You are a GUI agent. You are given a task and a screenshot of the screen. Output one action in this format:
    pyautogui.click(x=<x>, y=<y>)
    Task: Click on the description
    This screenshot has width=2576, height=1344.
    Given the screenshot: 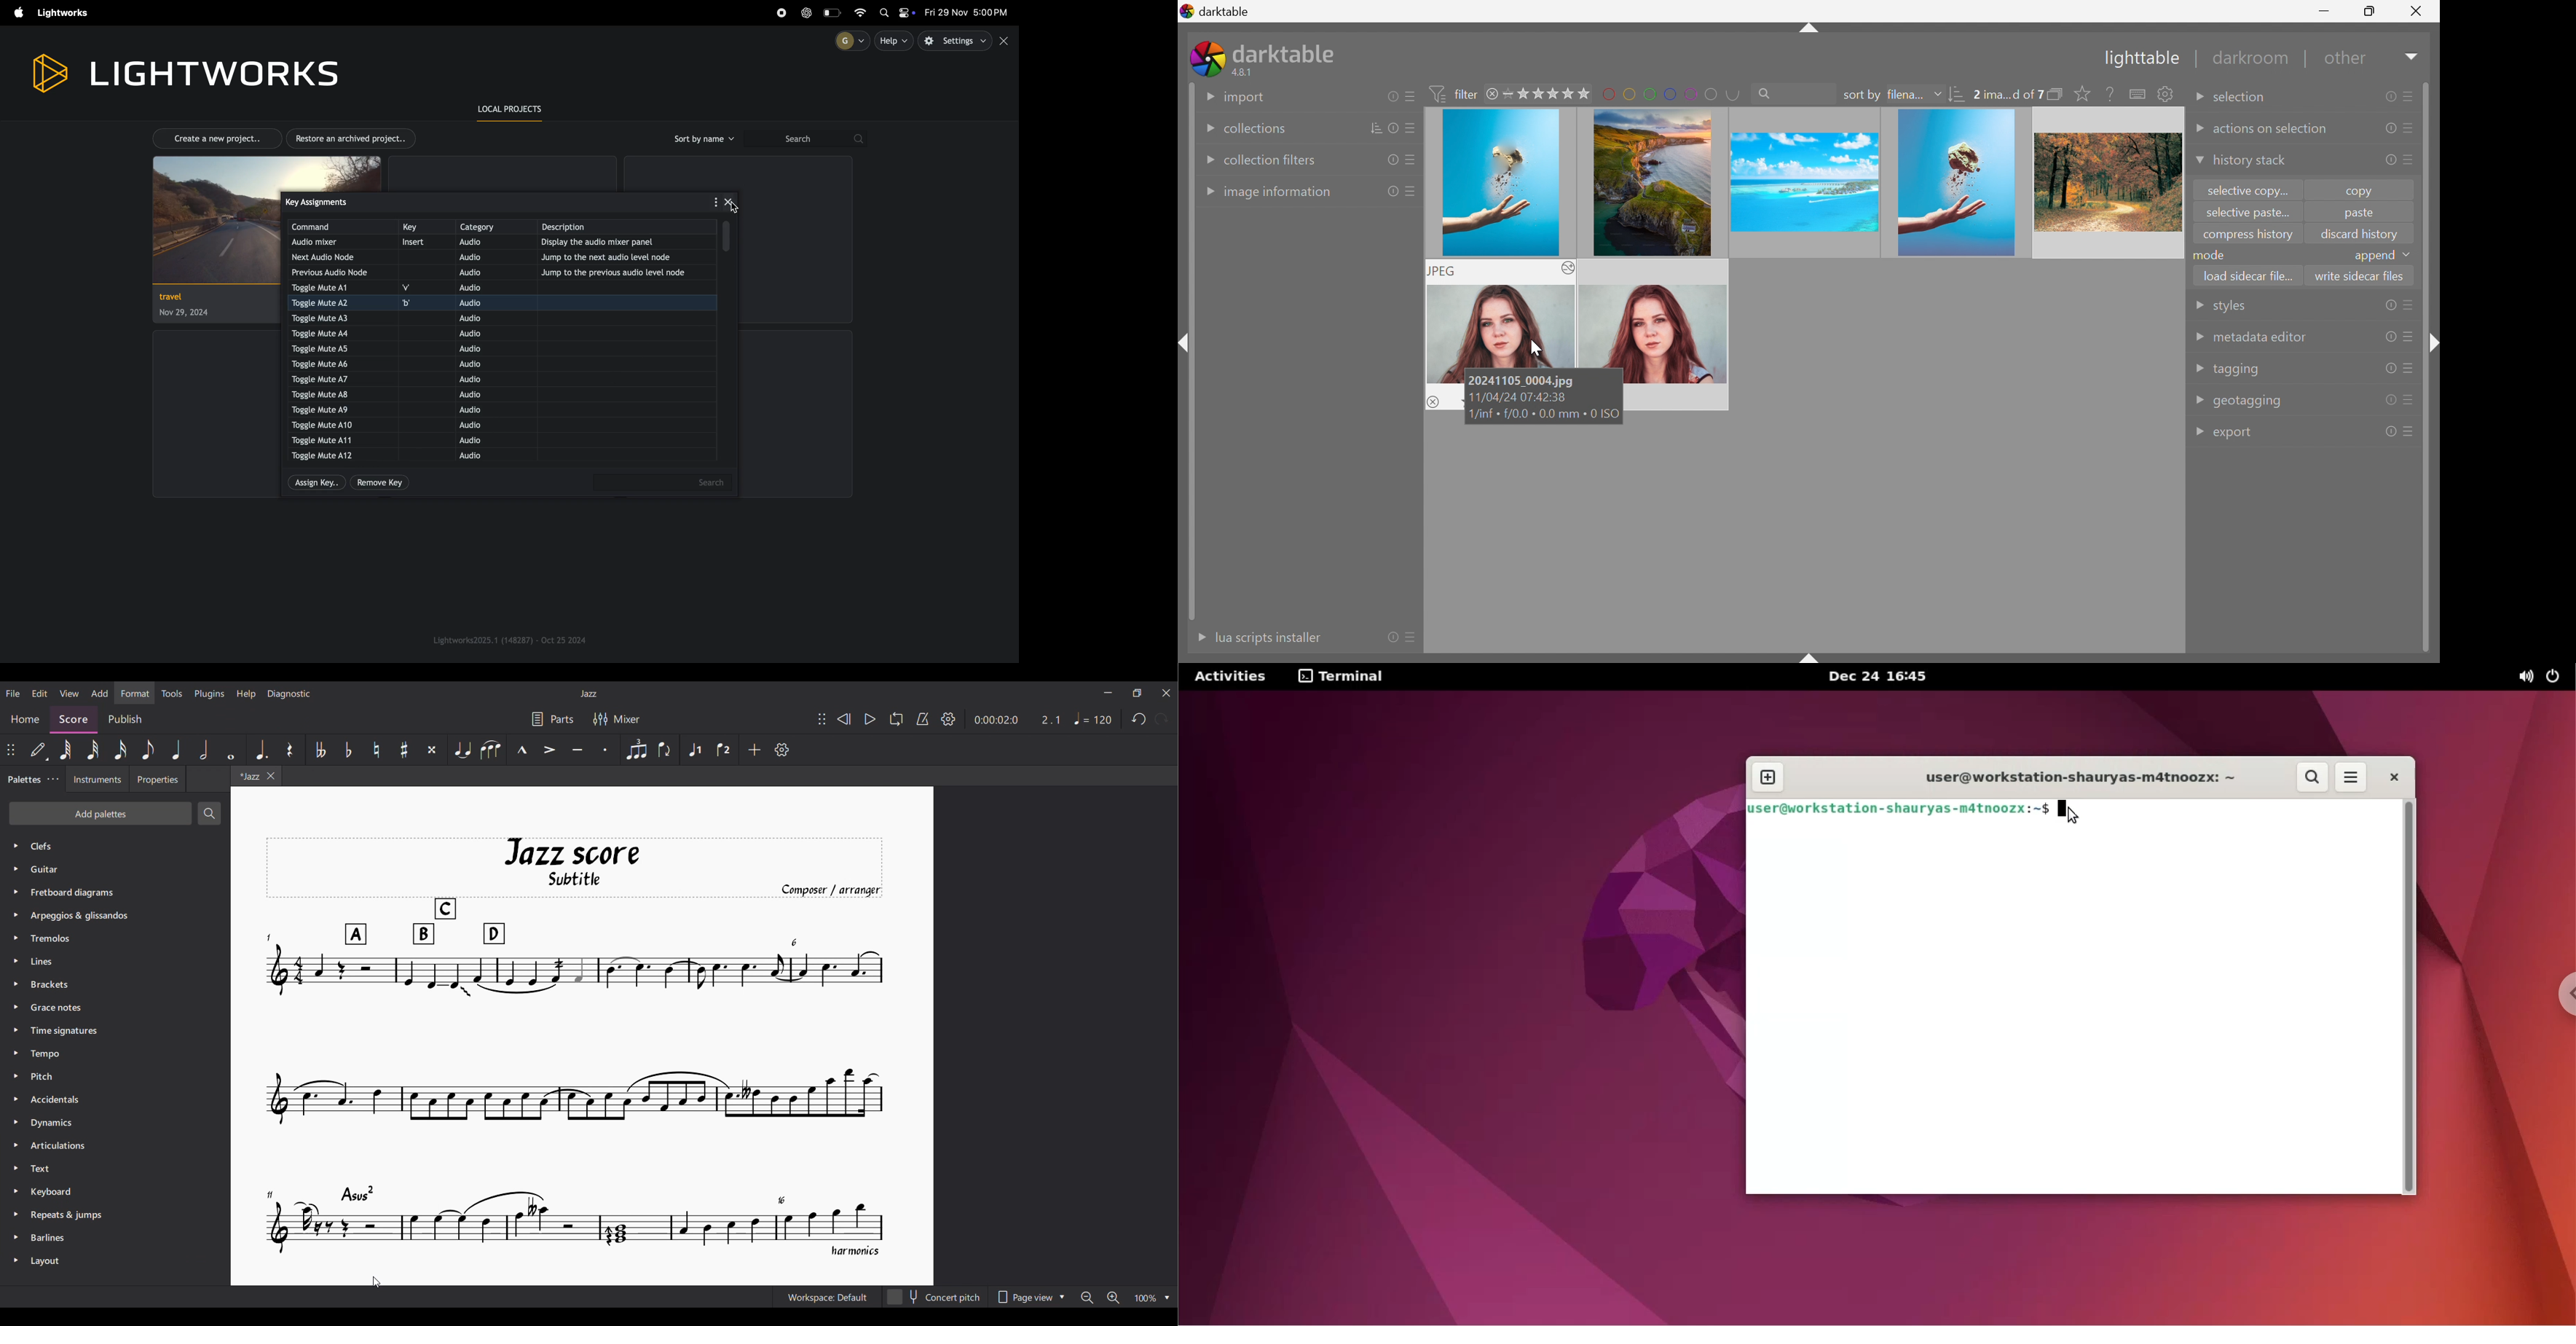 What is the action you would take?
    pyautogui.click(x=630, y=227)
    